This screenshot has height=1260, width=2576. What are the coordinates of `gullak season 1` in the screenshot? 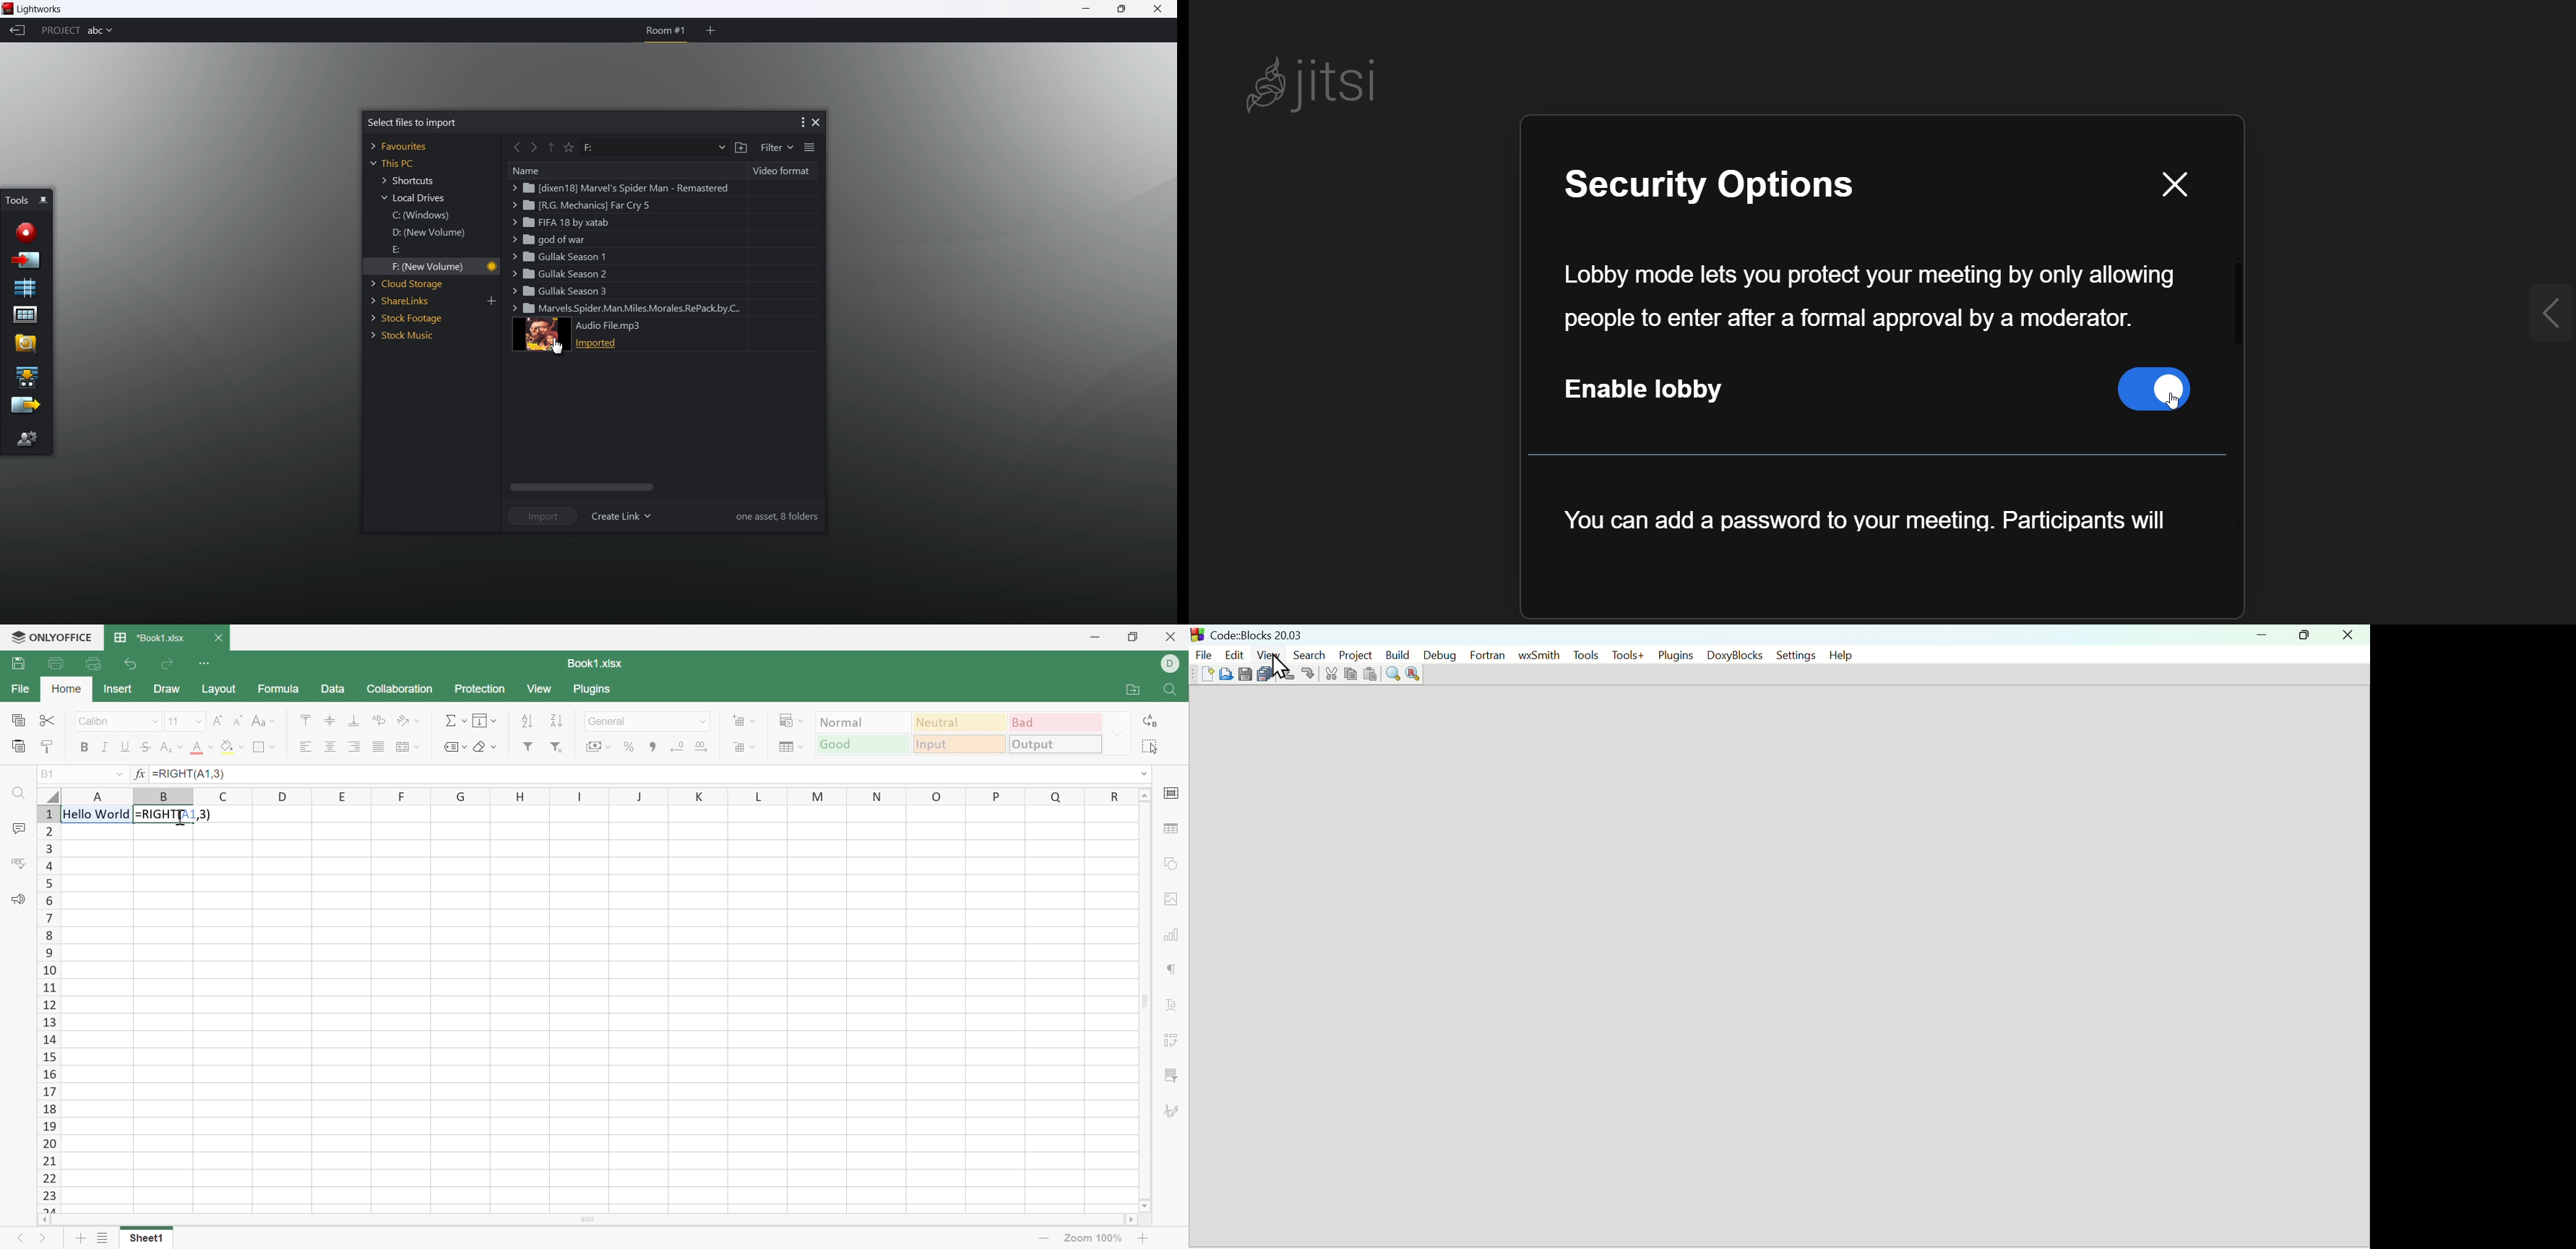 It's located at (559, 258).